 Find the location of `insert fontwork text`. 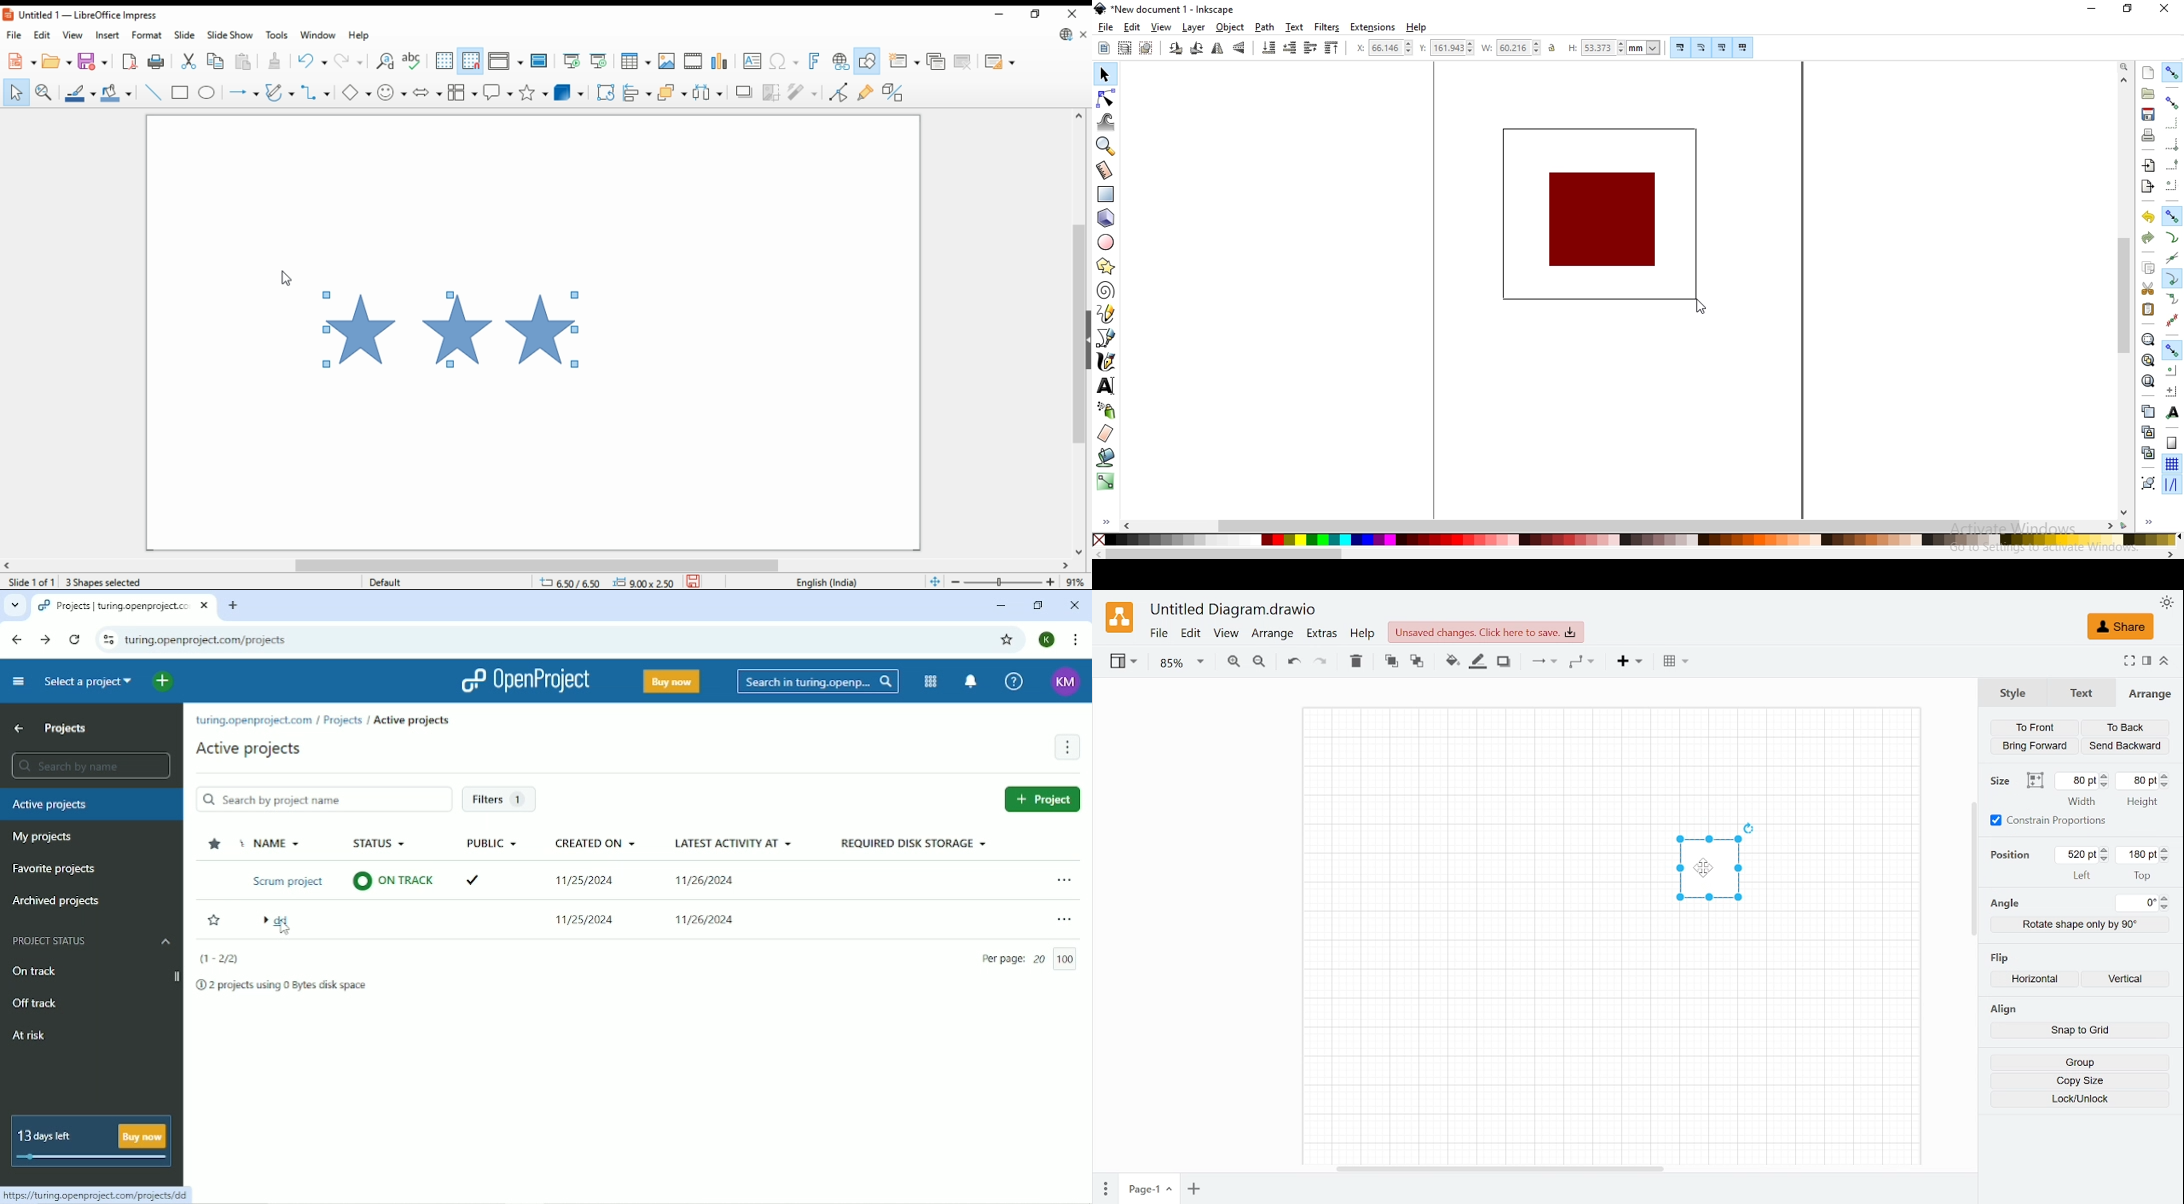

insert fontwork text is located at coordinates (813, 61).